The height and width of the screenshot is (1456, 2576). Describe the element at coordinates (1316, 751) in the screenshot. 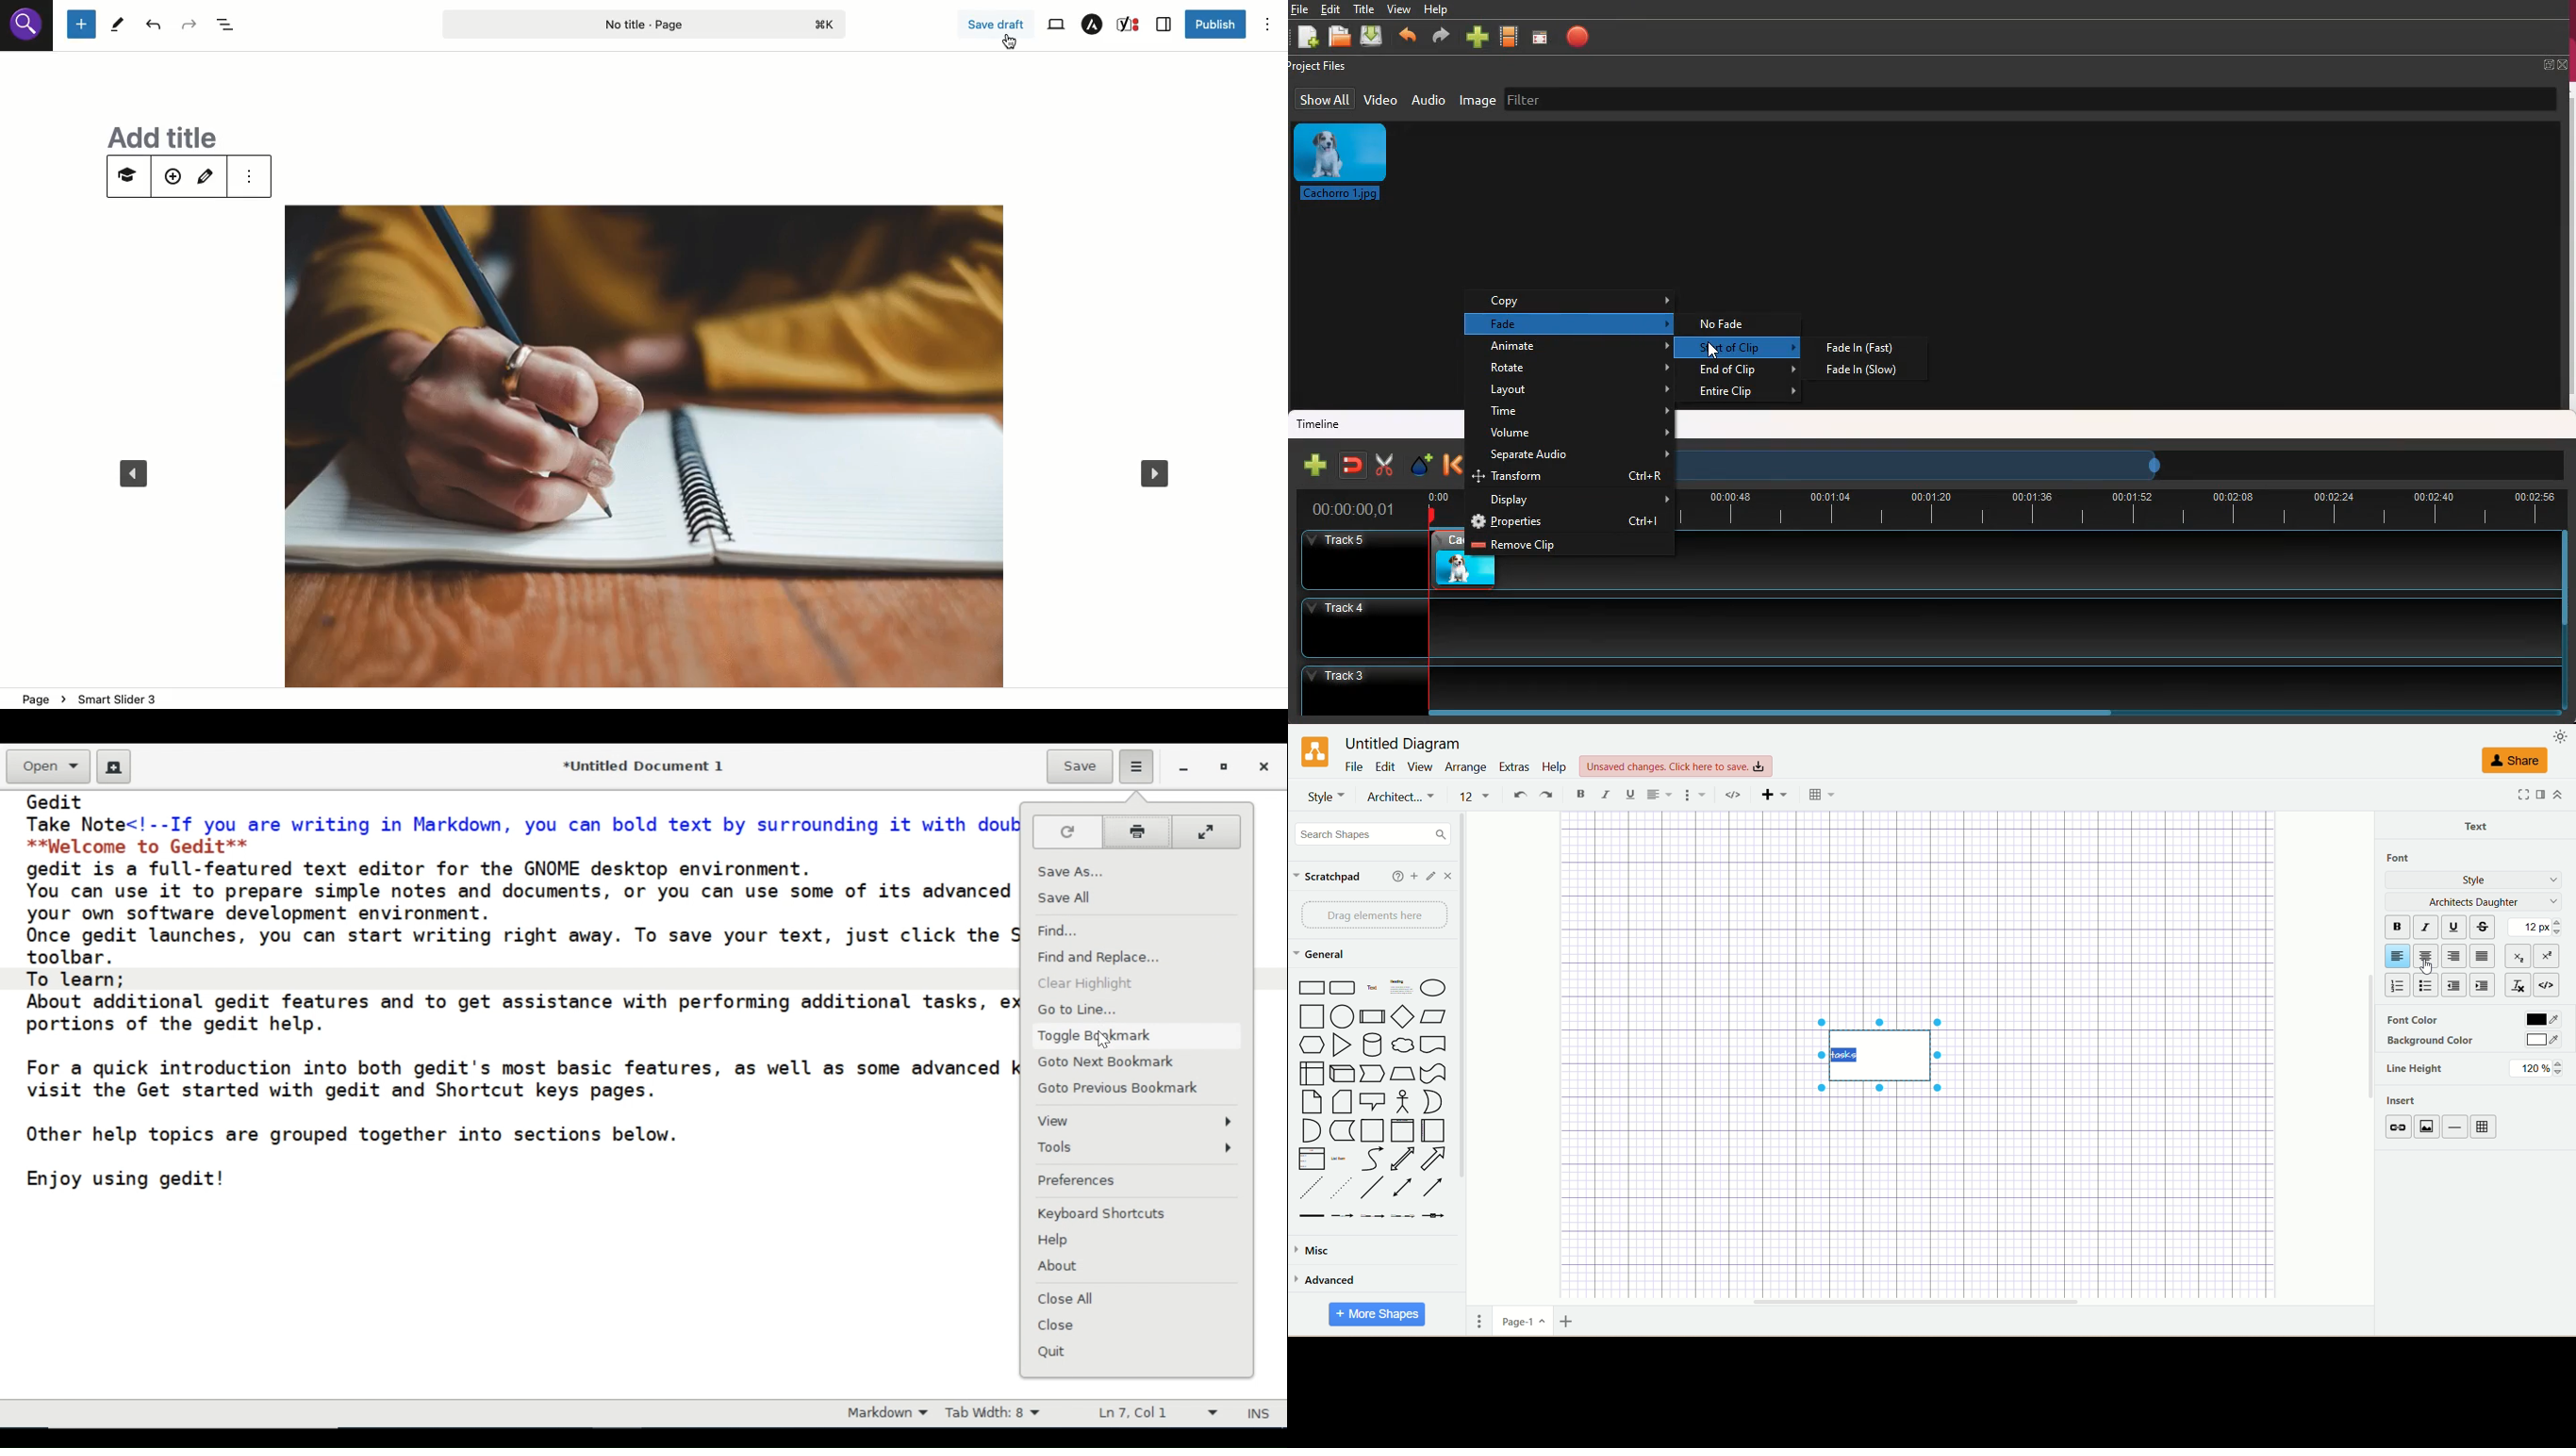

I see `logo` at that location.